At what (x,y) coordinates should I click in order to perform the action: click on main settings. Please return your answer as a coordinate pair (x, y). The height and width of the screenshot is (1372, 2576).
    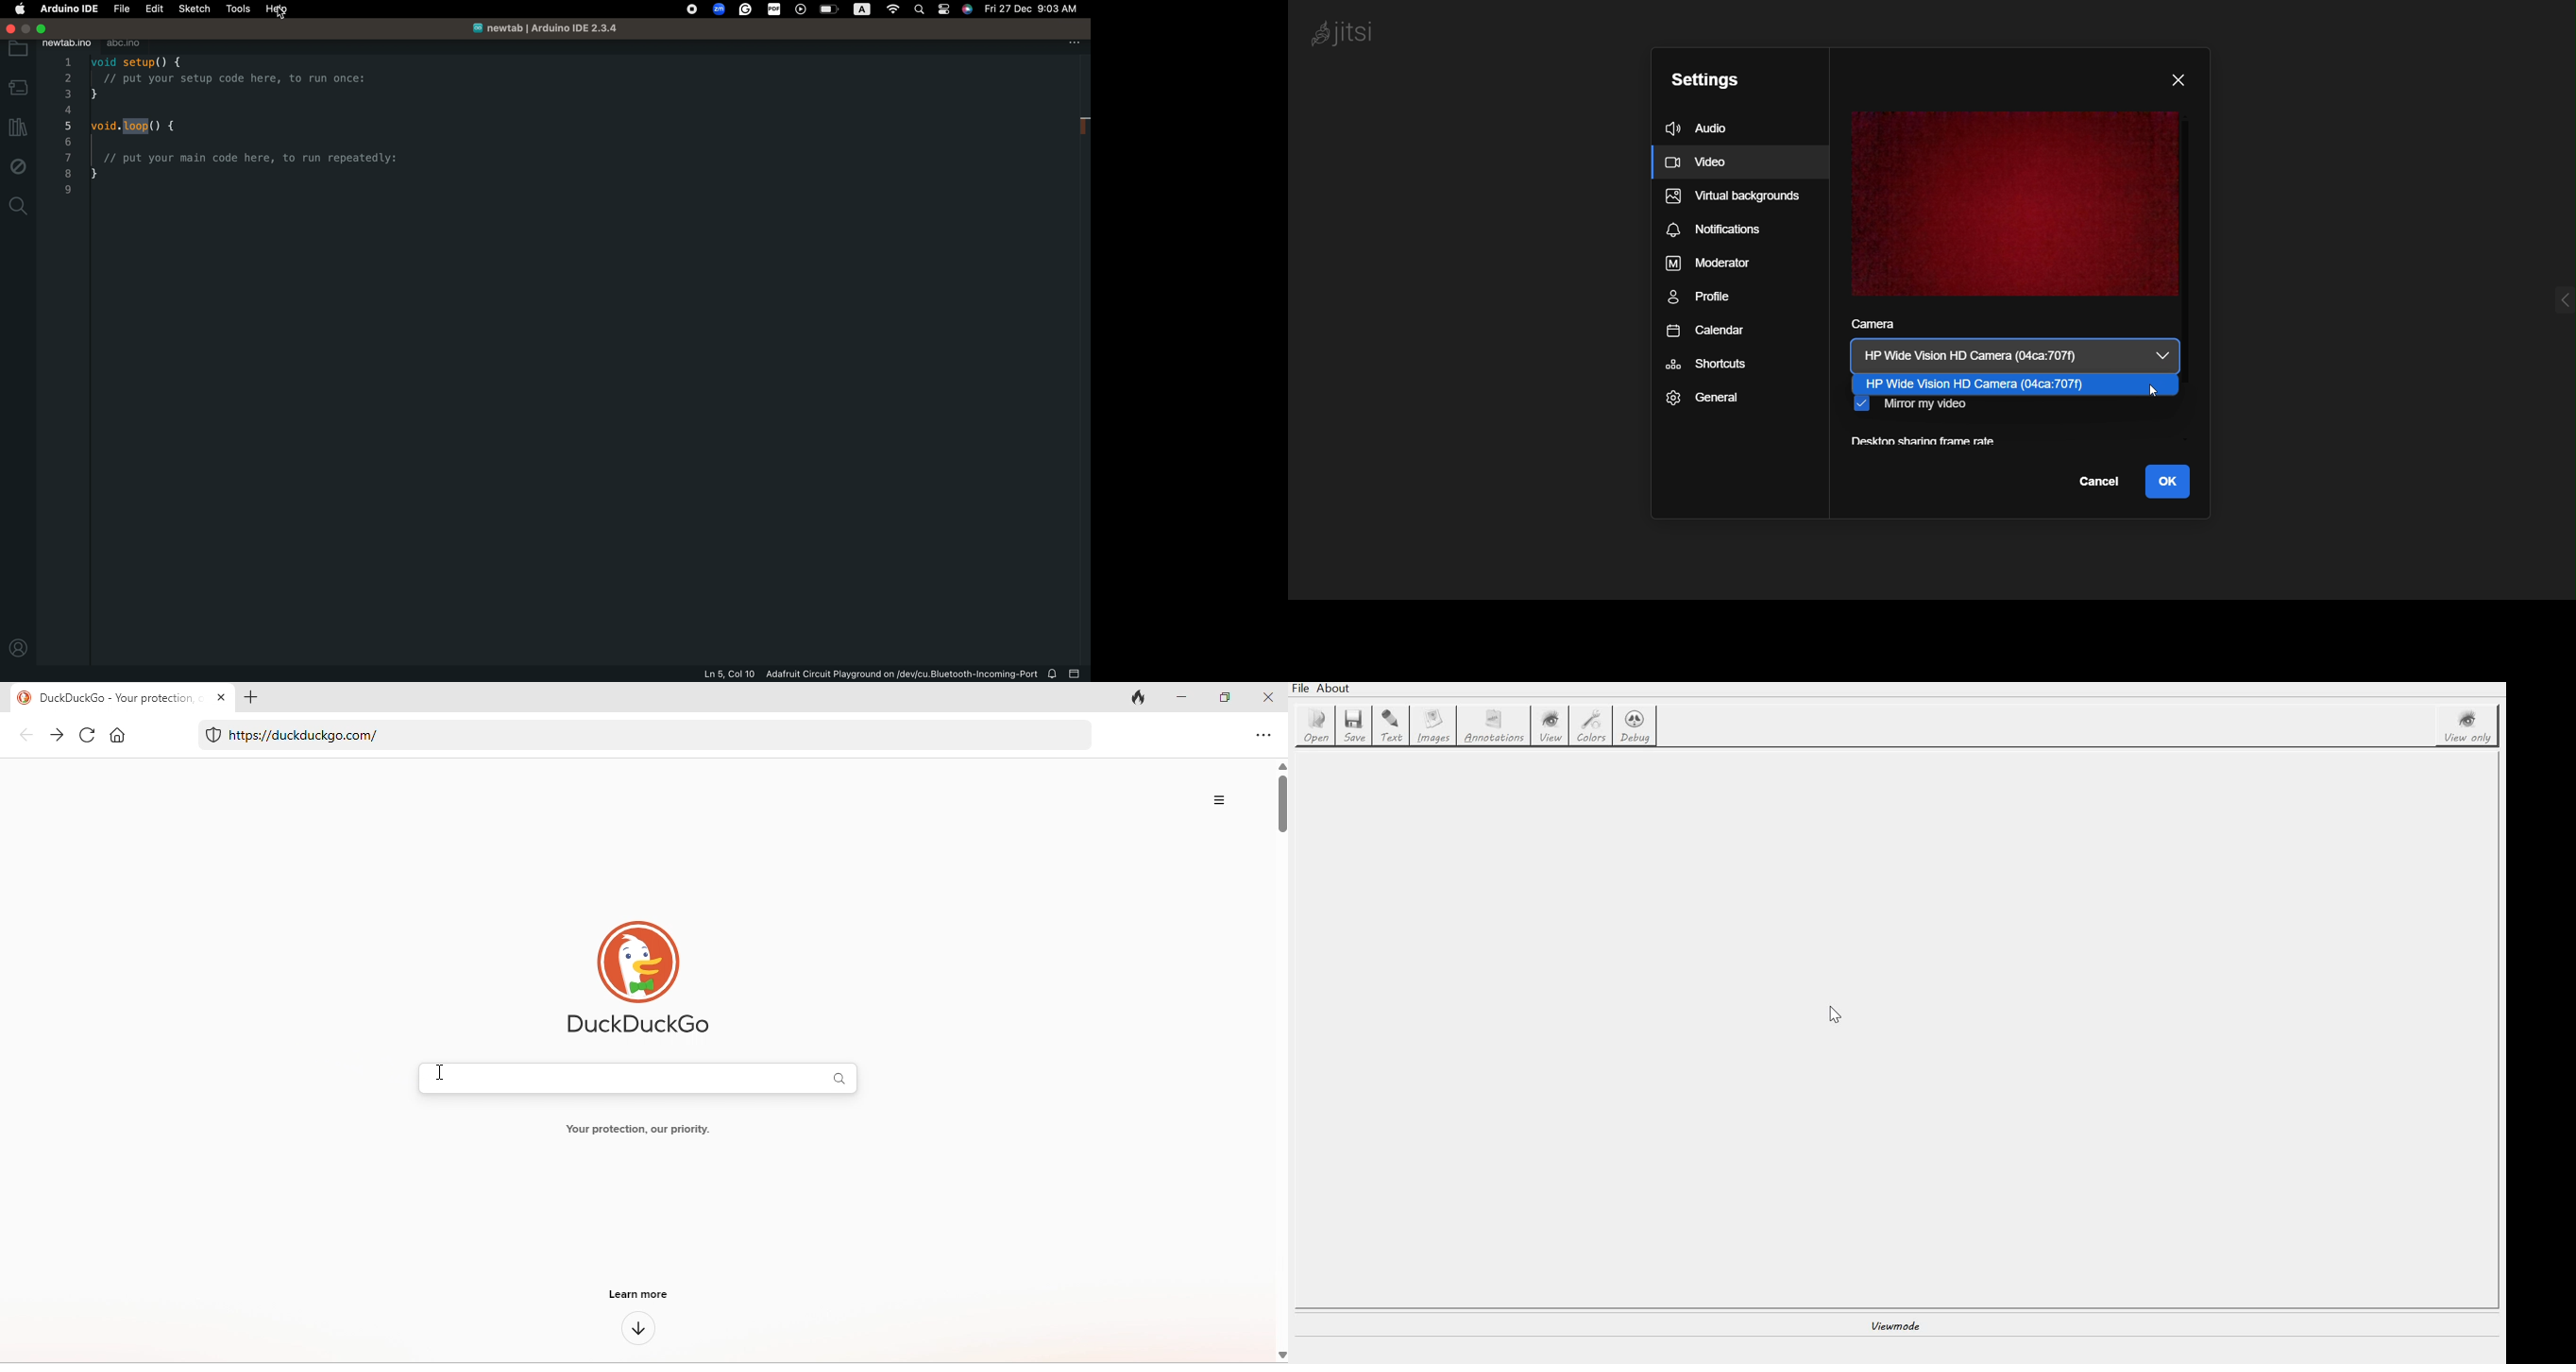
    Looking at the image, I should click on (1073, 42).